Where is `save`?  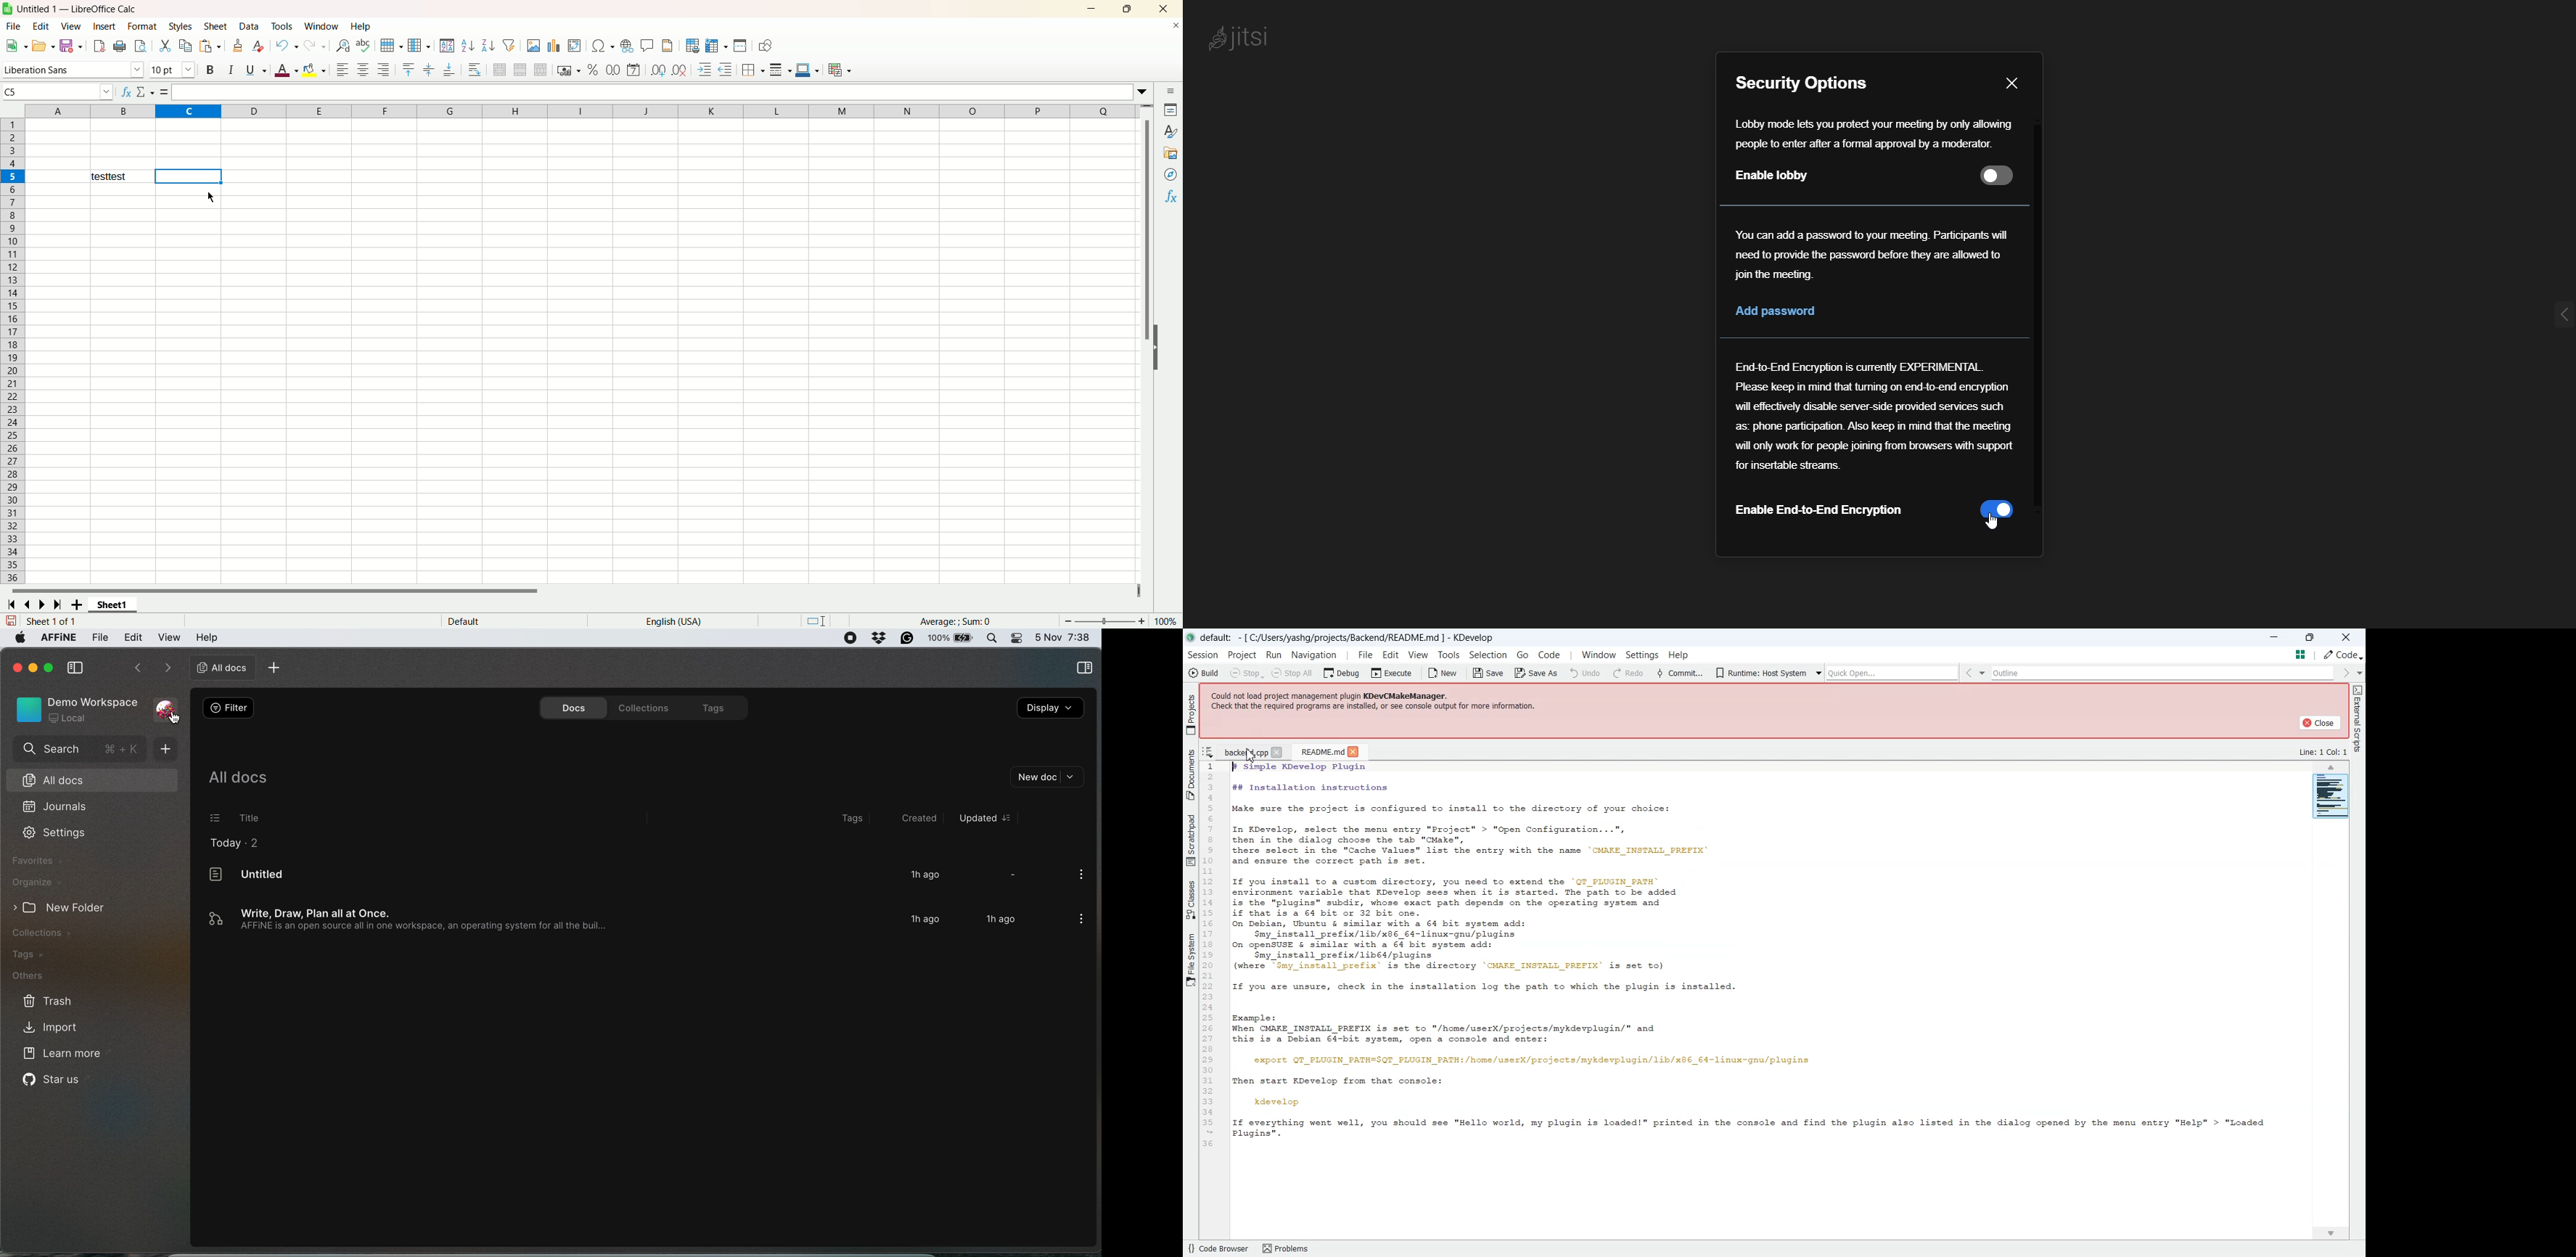 save is located at coordinates (71, 47).